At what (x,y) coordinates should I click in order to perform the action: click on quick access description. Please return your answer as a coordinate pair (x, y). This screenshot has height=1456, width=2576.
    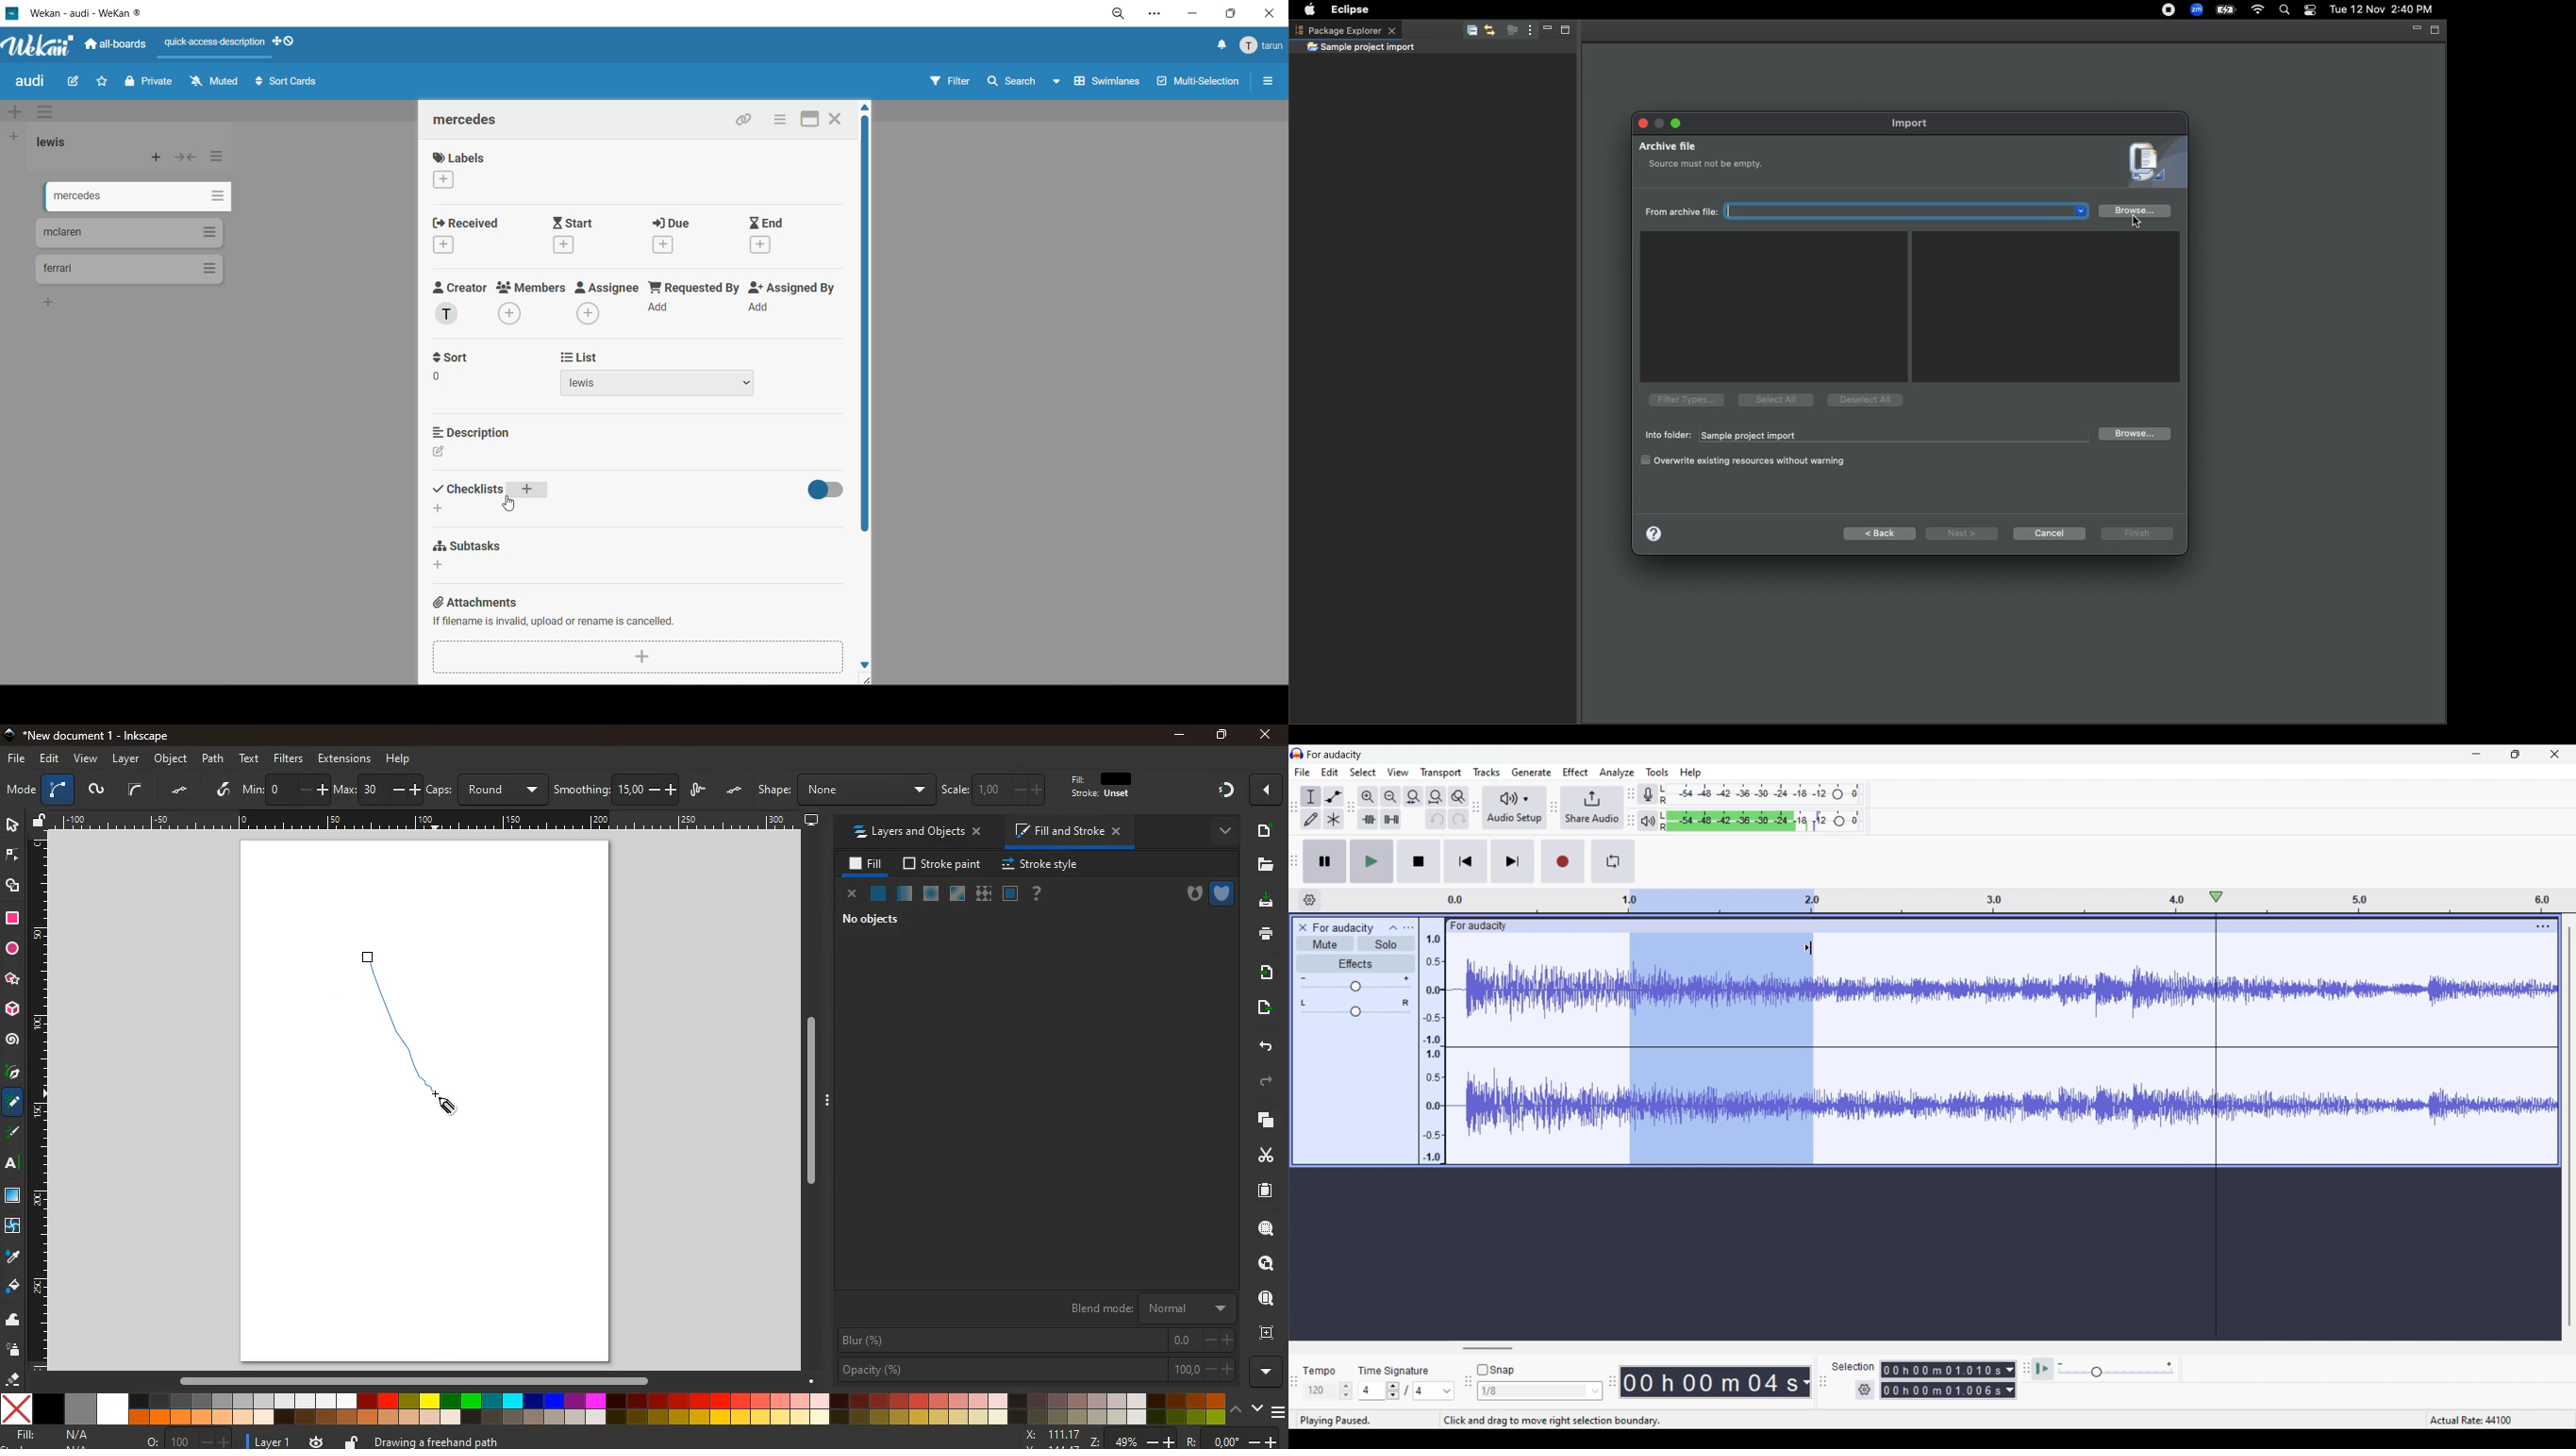
    Looking at the image, I should click on (217, 43).